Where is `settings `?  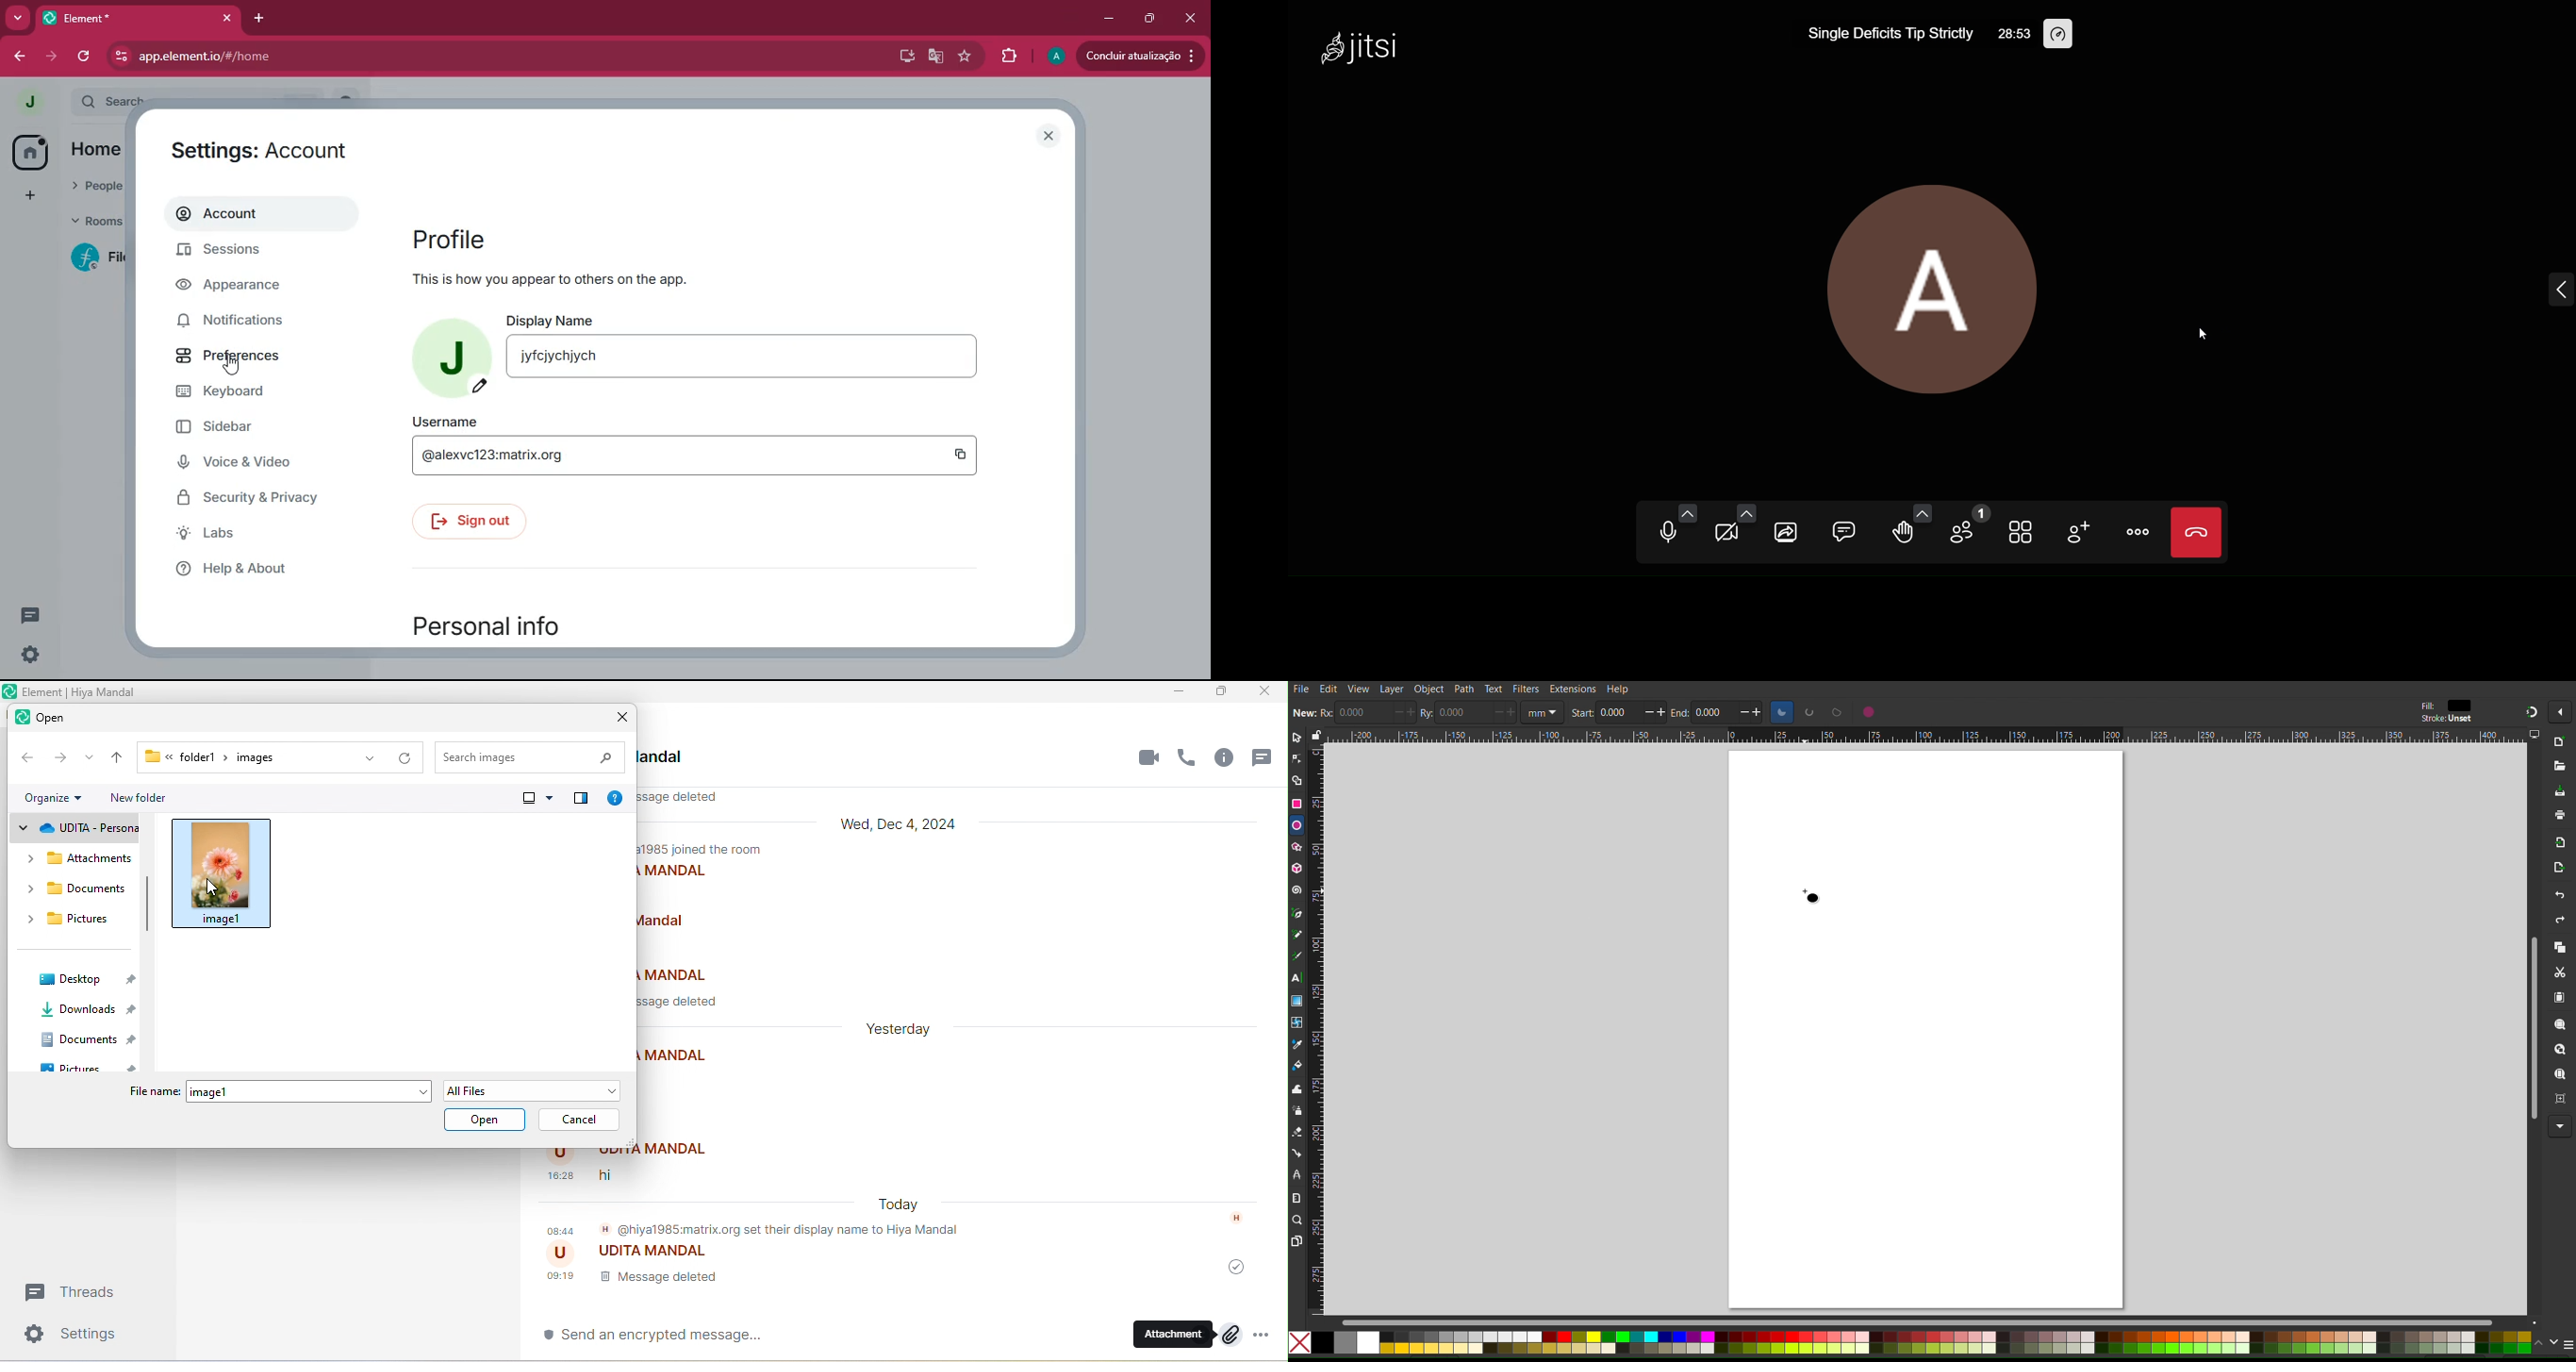 settings  is located at coordinates (30, 657).